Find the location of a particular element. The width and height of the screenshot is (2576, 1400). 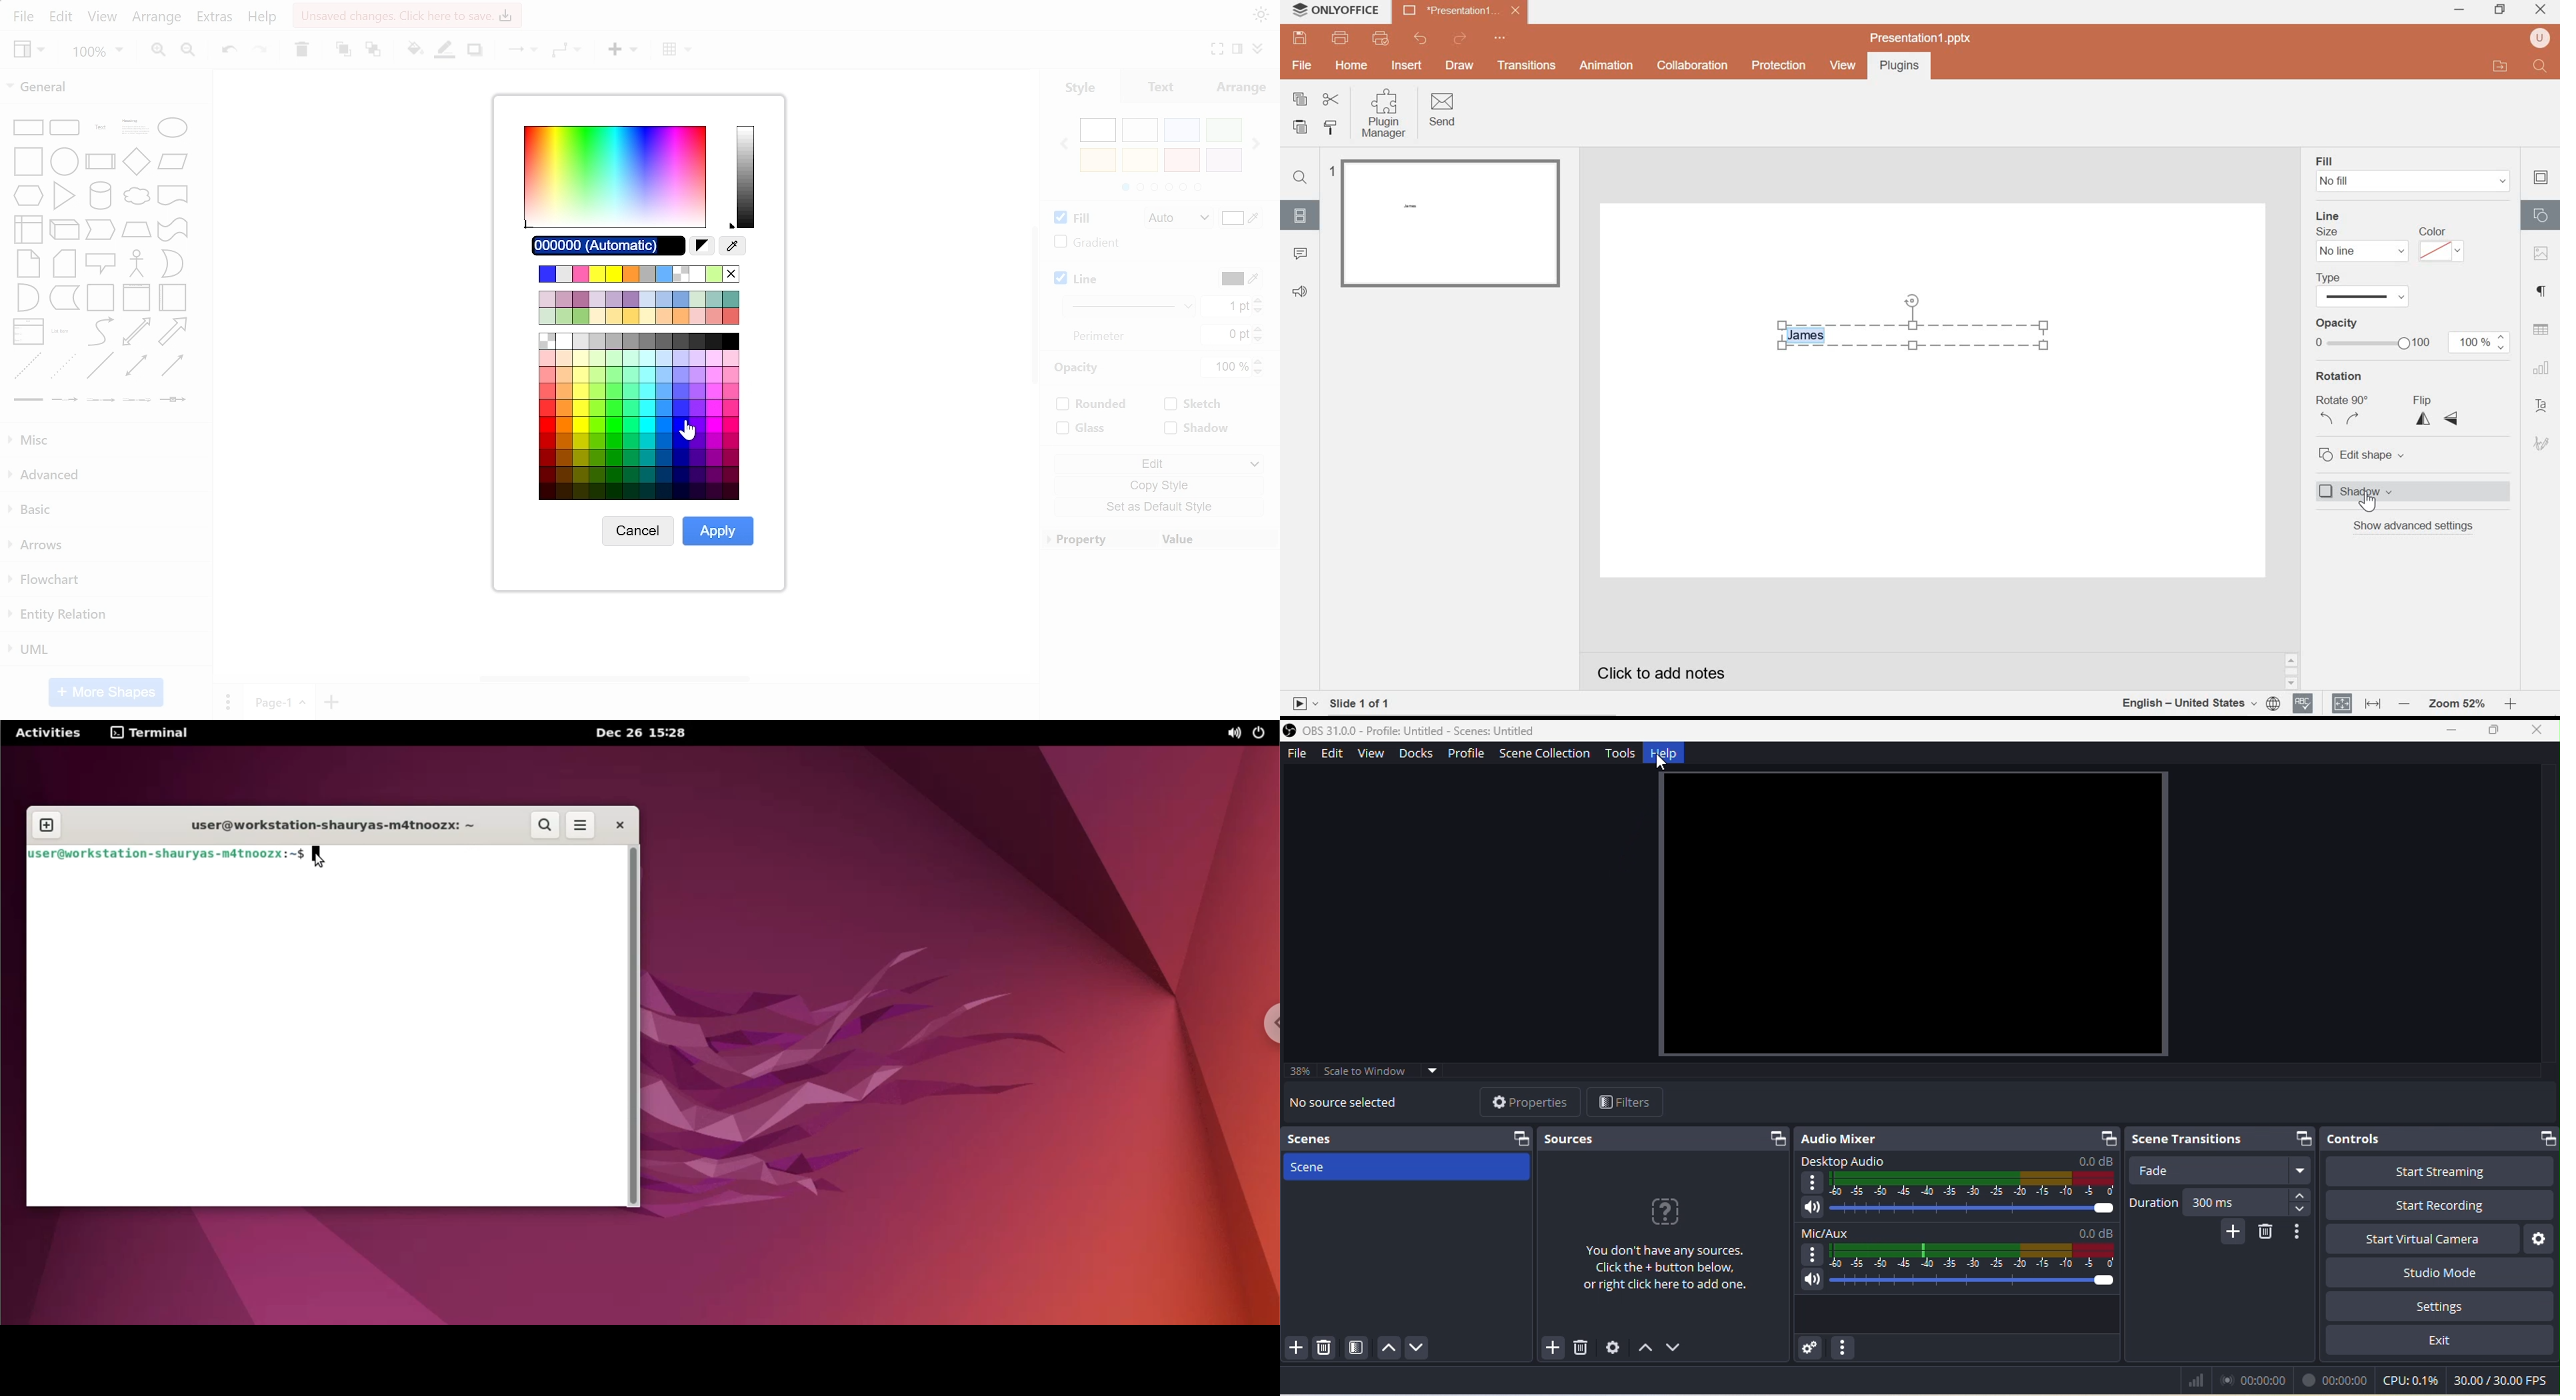

Animation is located at coordinates (1607, 65).